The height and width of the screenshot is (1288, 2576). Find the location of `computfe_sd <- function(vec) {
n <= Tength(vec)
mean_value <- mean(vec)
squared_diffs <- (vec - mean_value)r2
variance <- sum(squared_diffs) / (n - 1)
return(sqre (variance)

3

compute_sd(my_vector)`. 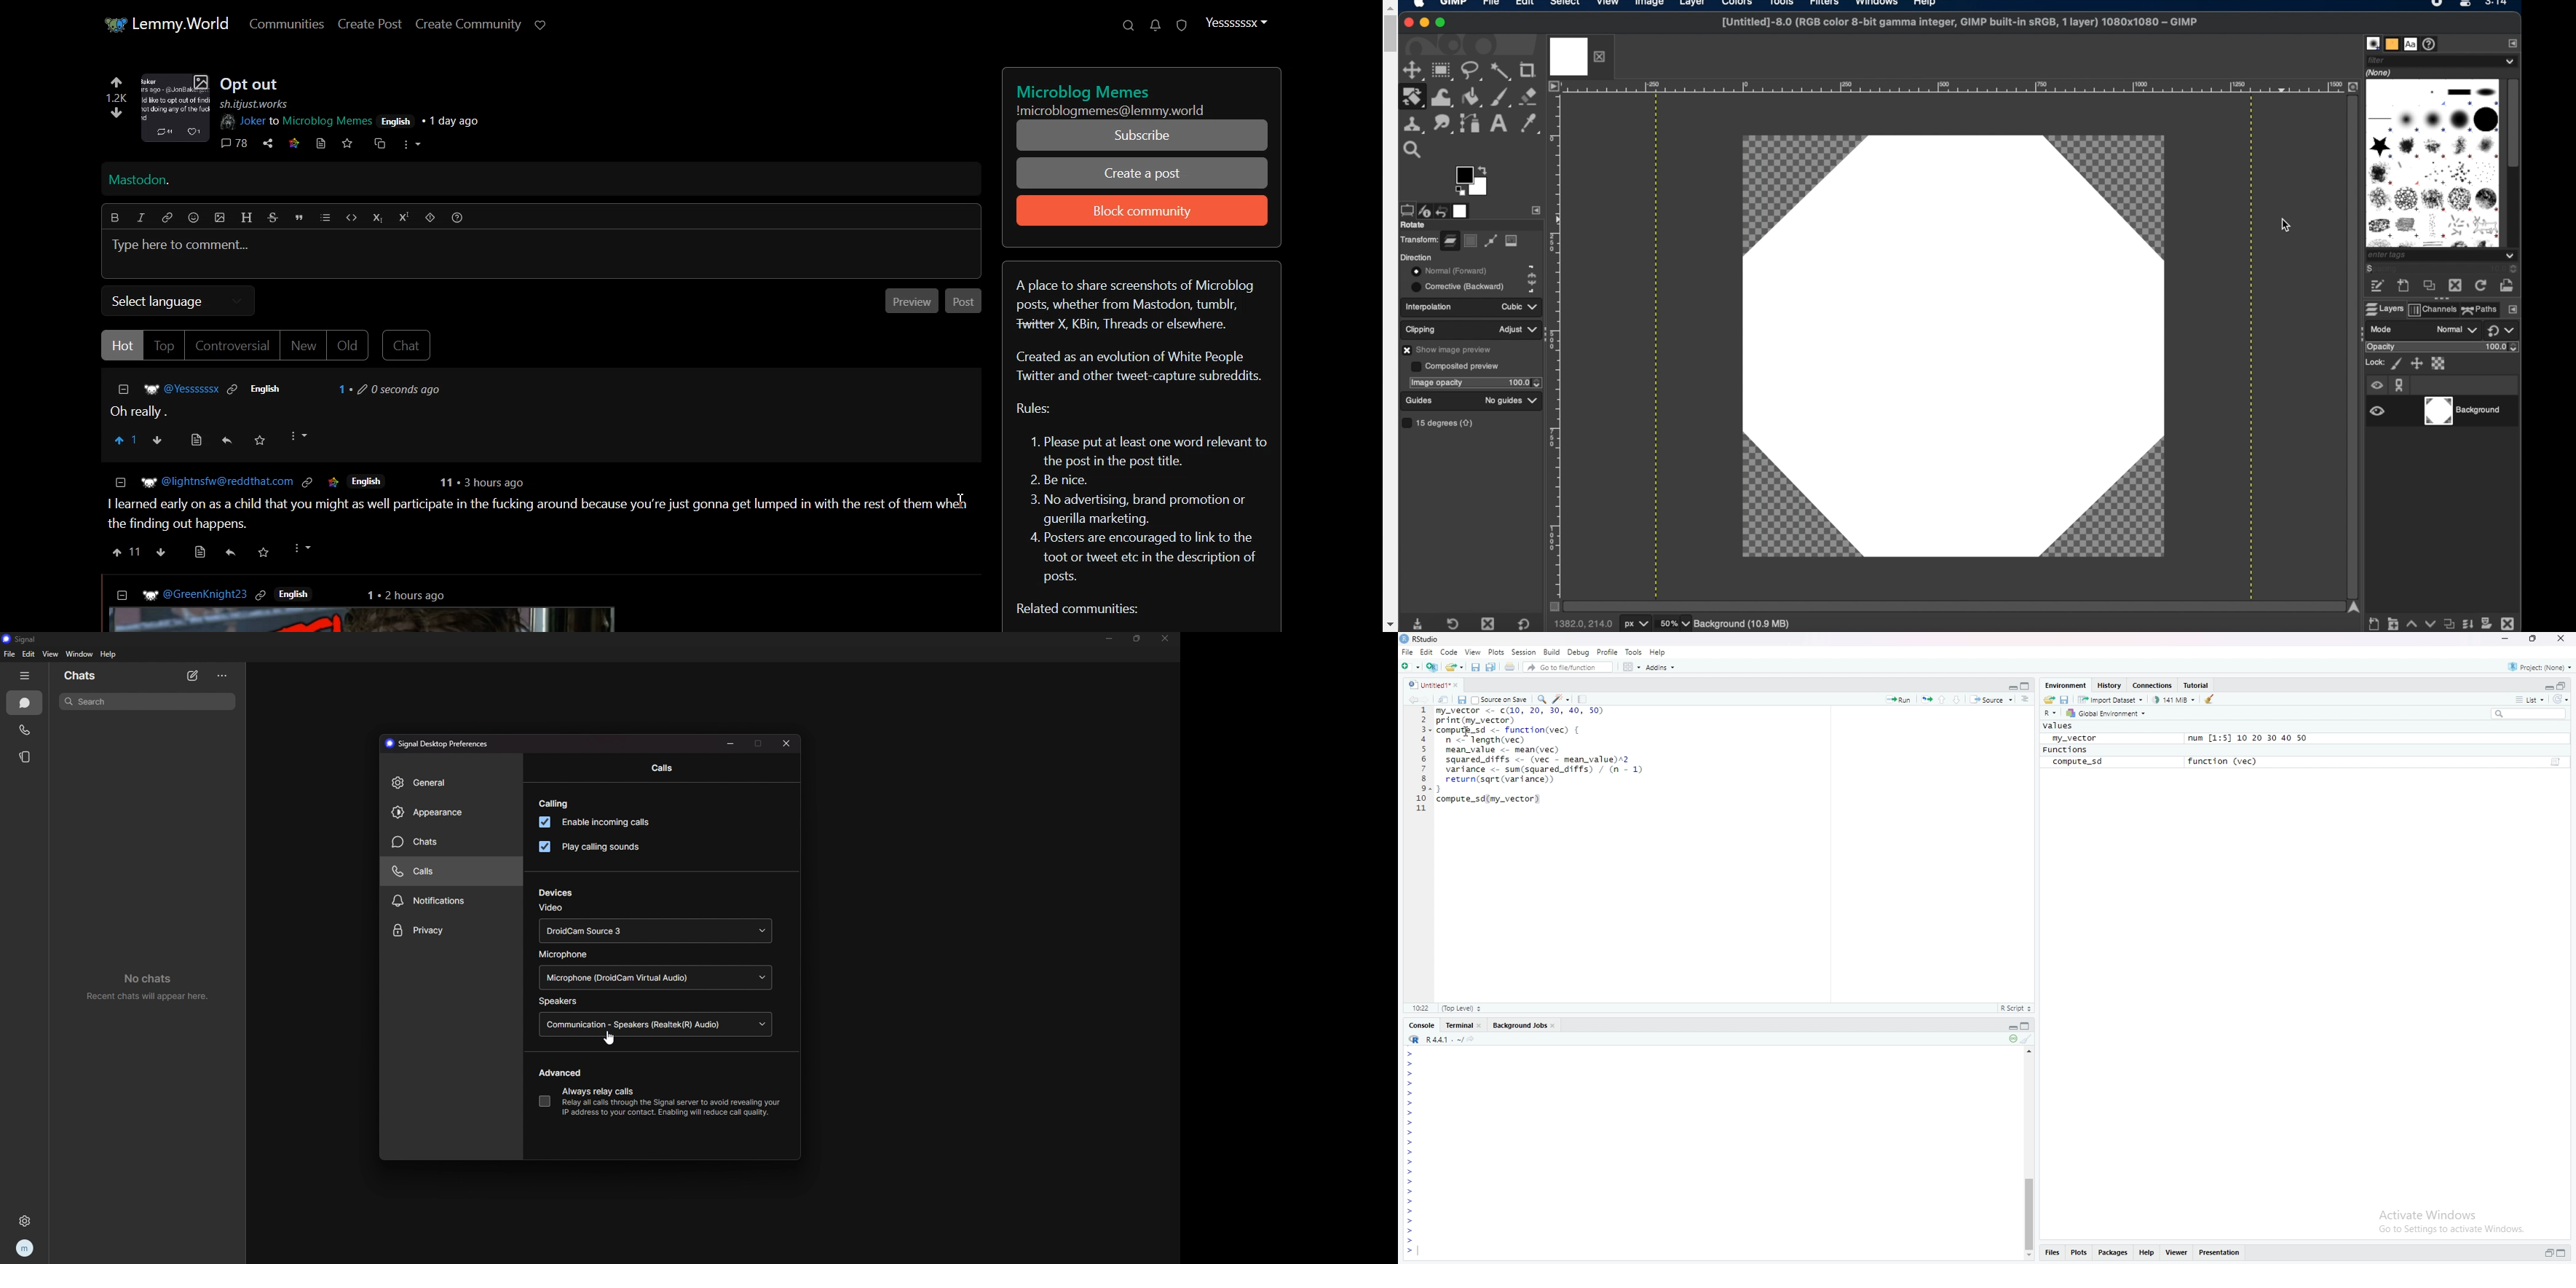

computfe_sd <- function(vec) {
n <= Tength(vec)
mean_value <- mean(vec)
squared_diffs <- (vec - mean_value)r2
variance <- sum(squared_diffs) / (n - 1)
return(sqre (variance)

3

compute_sd(my_vector) is located at coordinates (1542, 769).